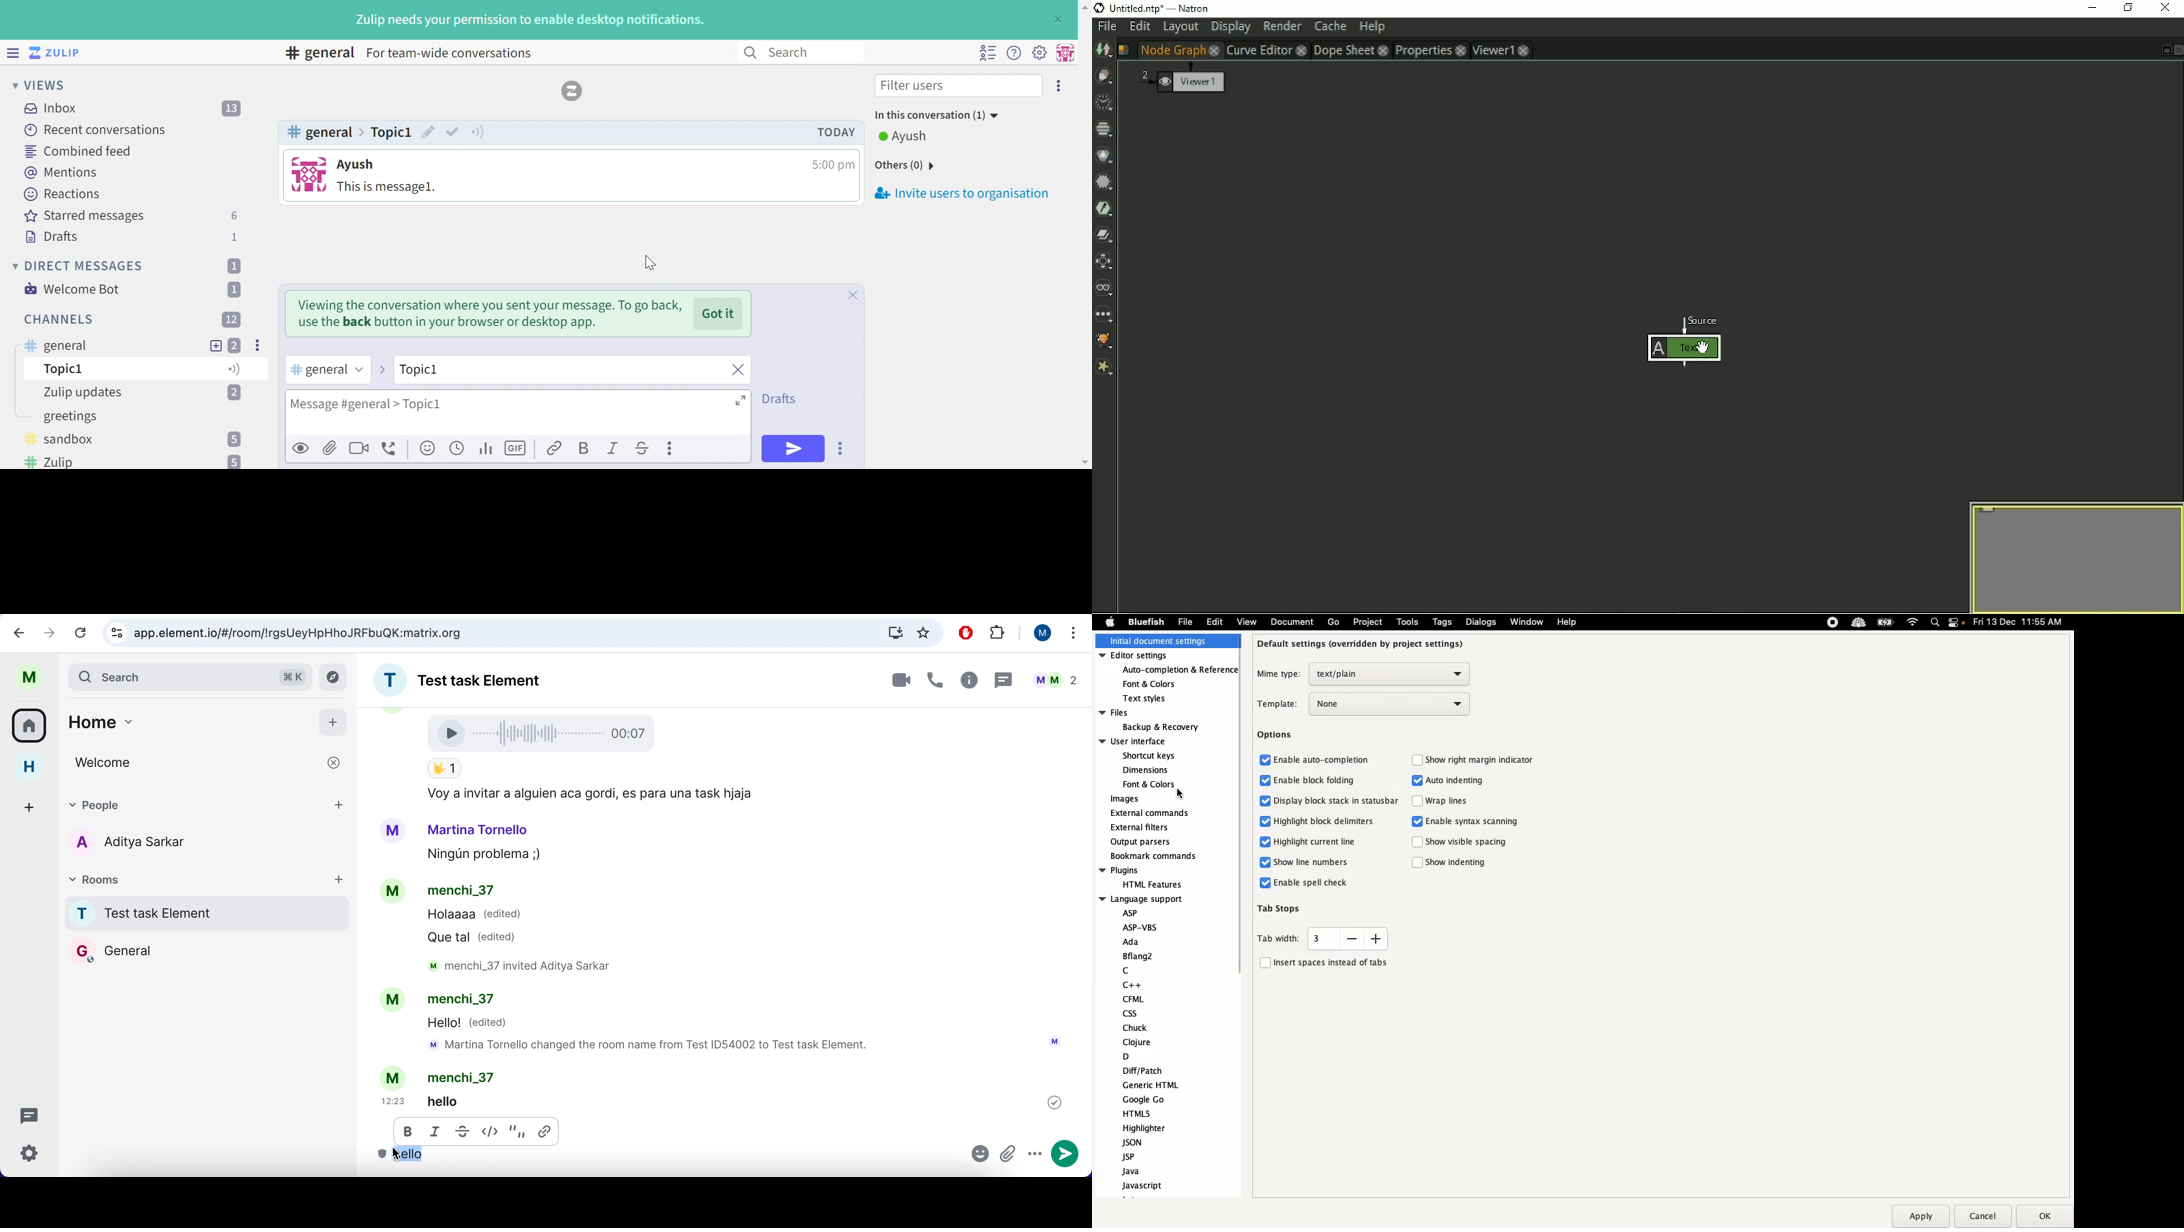 The width and height of the screenshot is (2184, 1232). Describe the element at coordinates (475, 917) in the screenshot. I see `Holaaaa (edited)` at that location.